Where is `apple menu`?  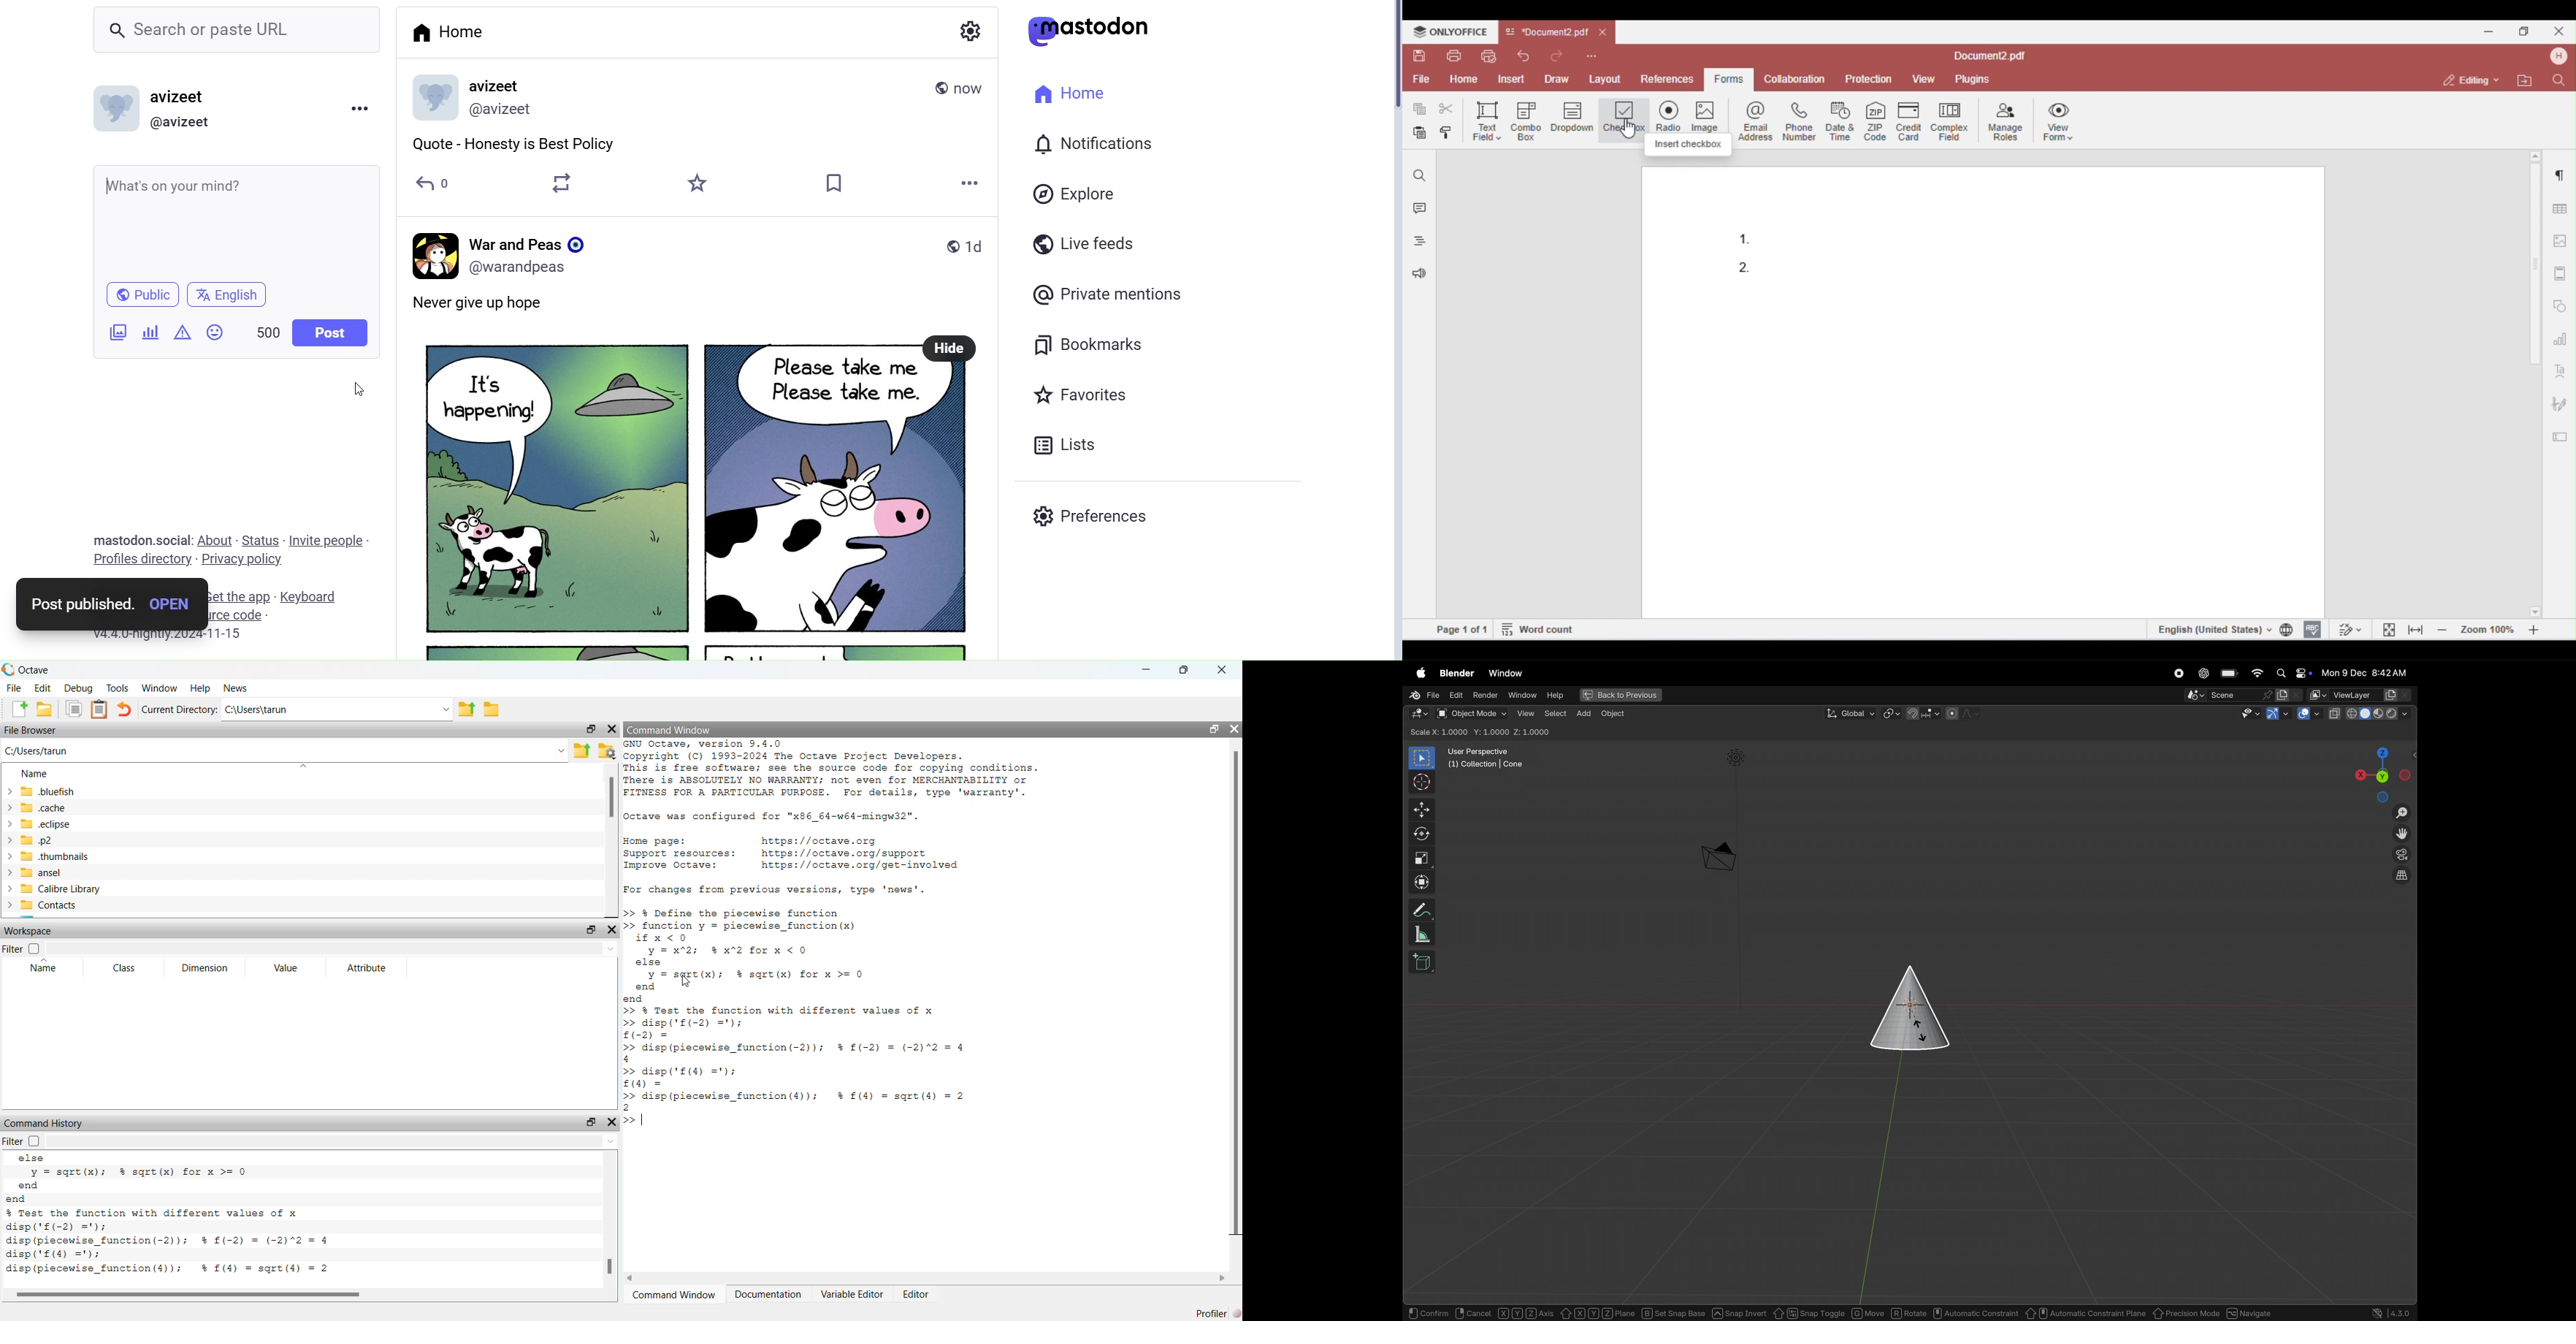
apple menu is located at coordinates (1419, 671).